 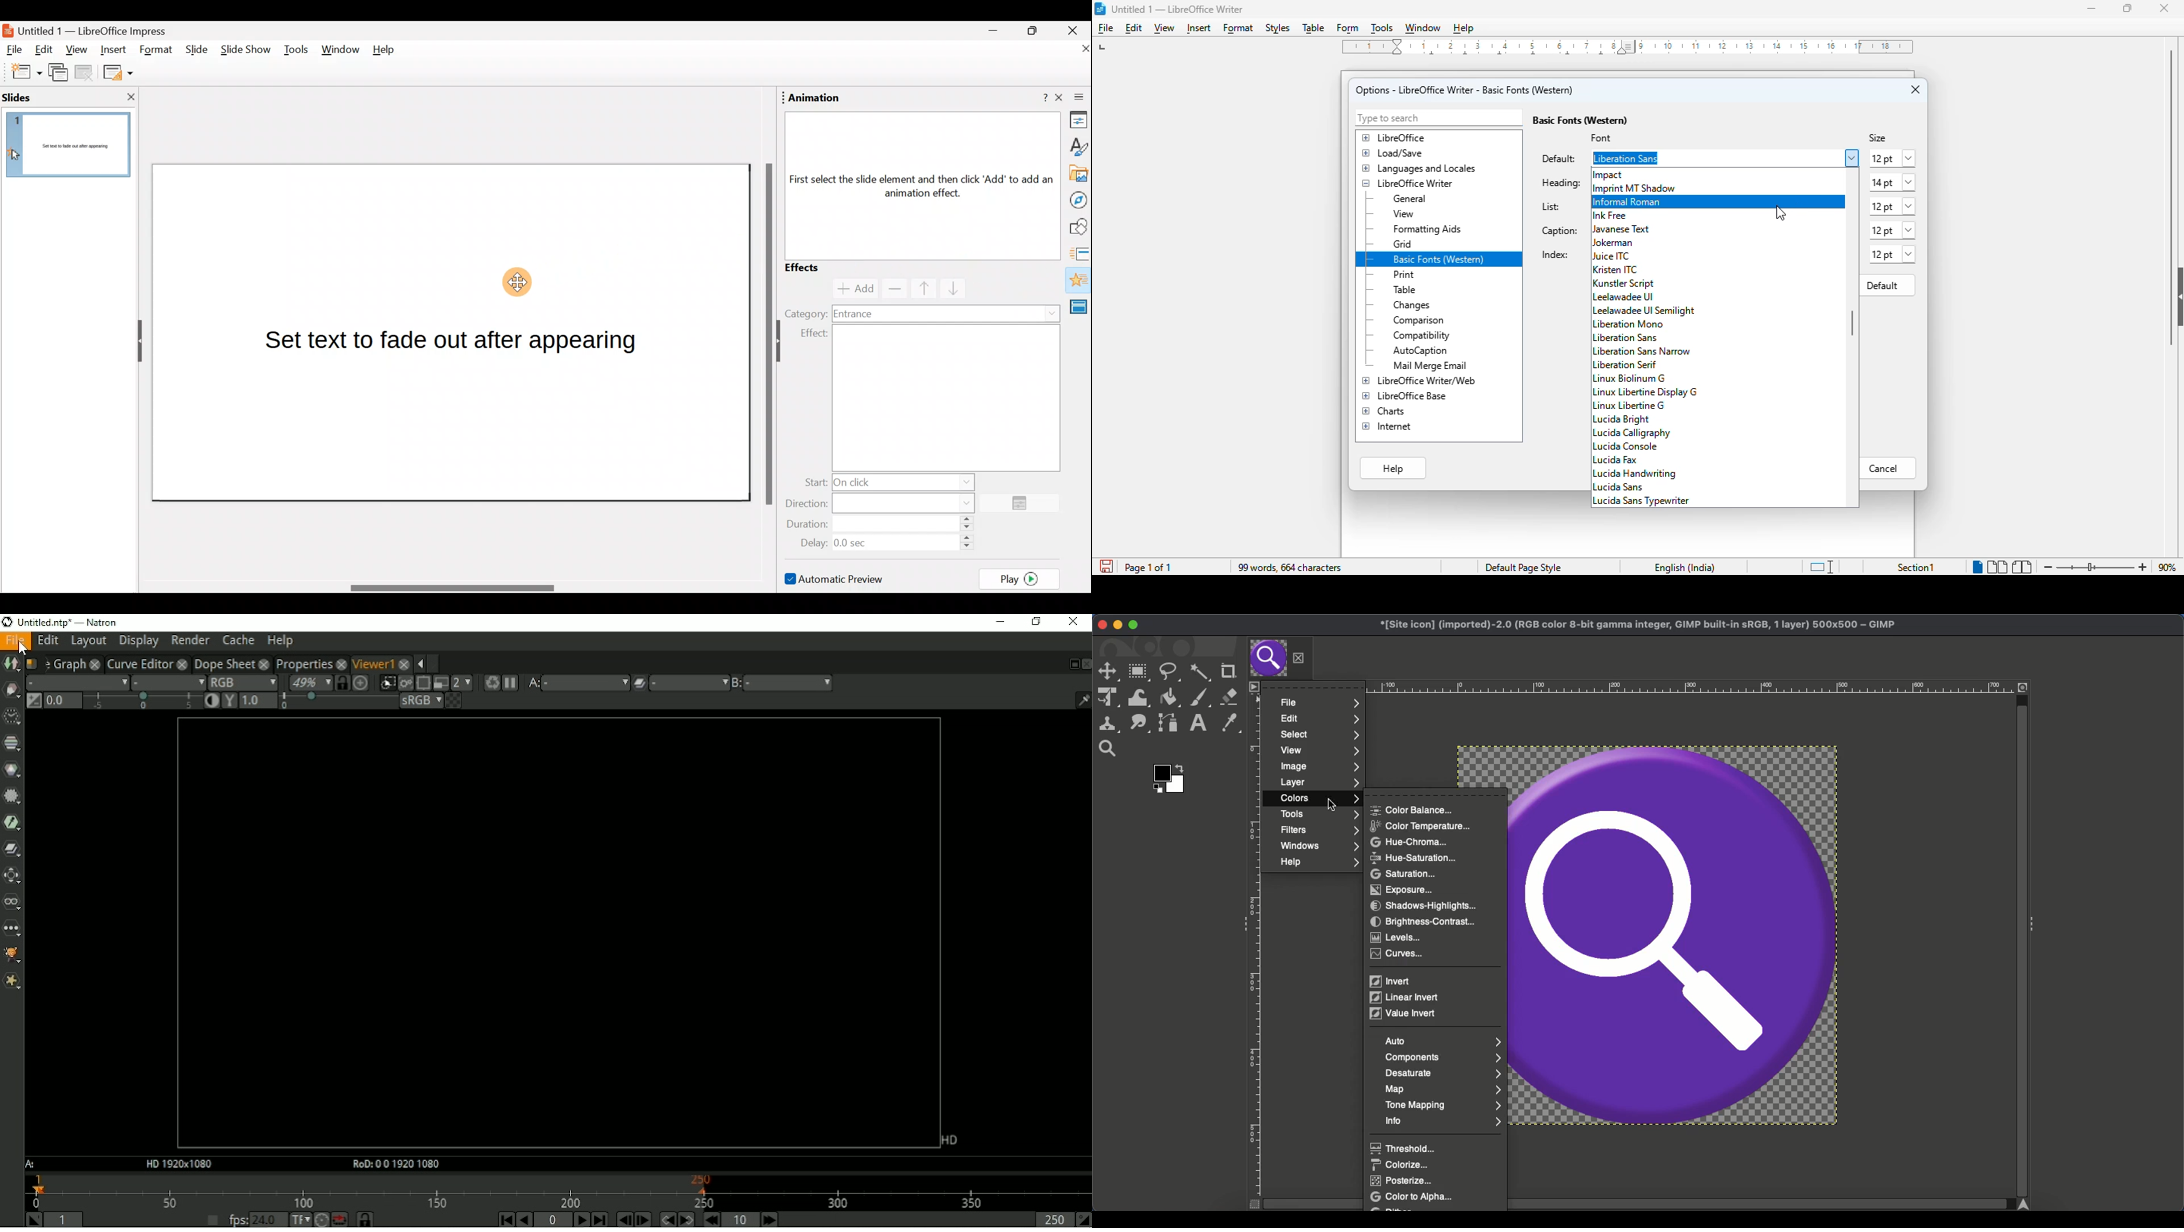 What do you see at coordinates (1321, 703) in the screenshot?
I see `File` at bounding box center [1321, 703].